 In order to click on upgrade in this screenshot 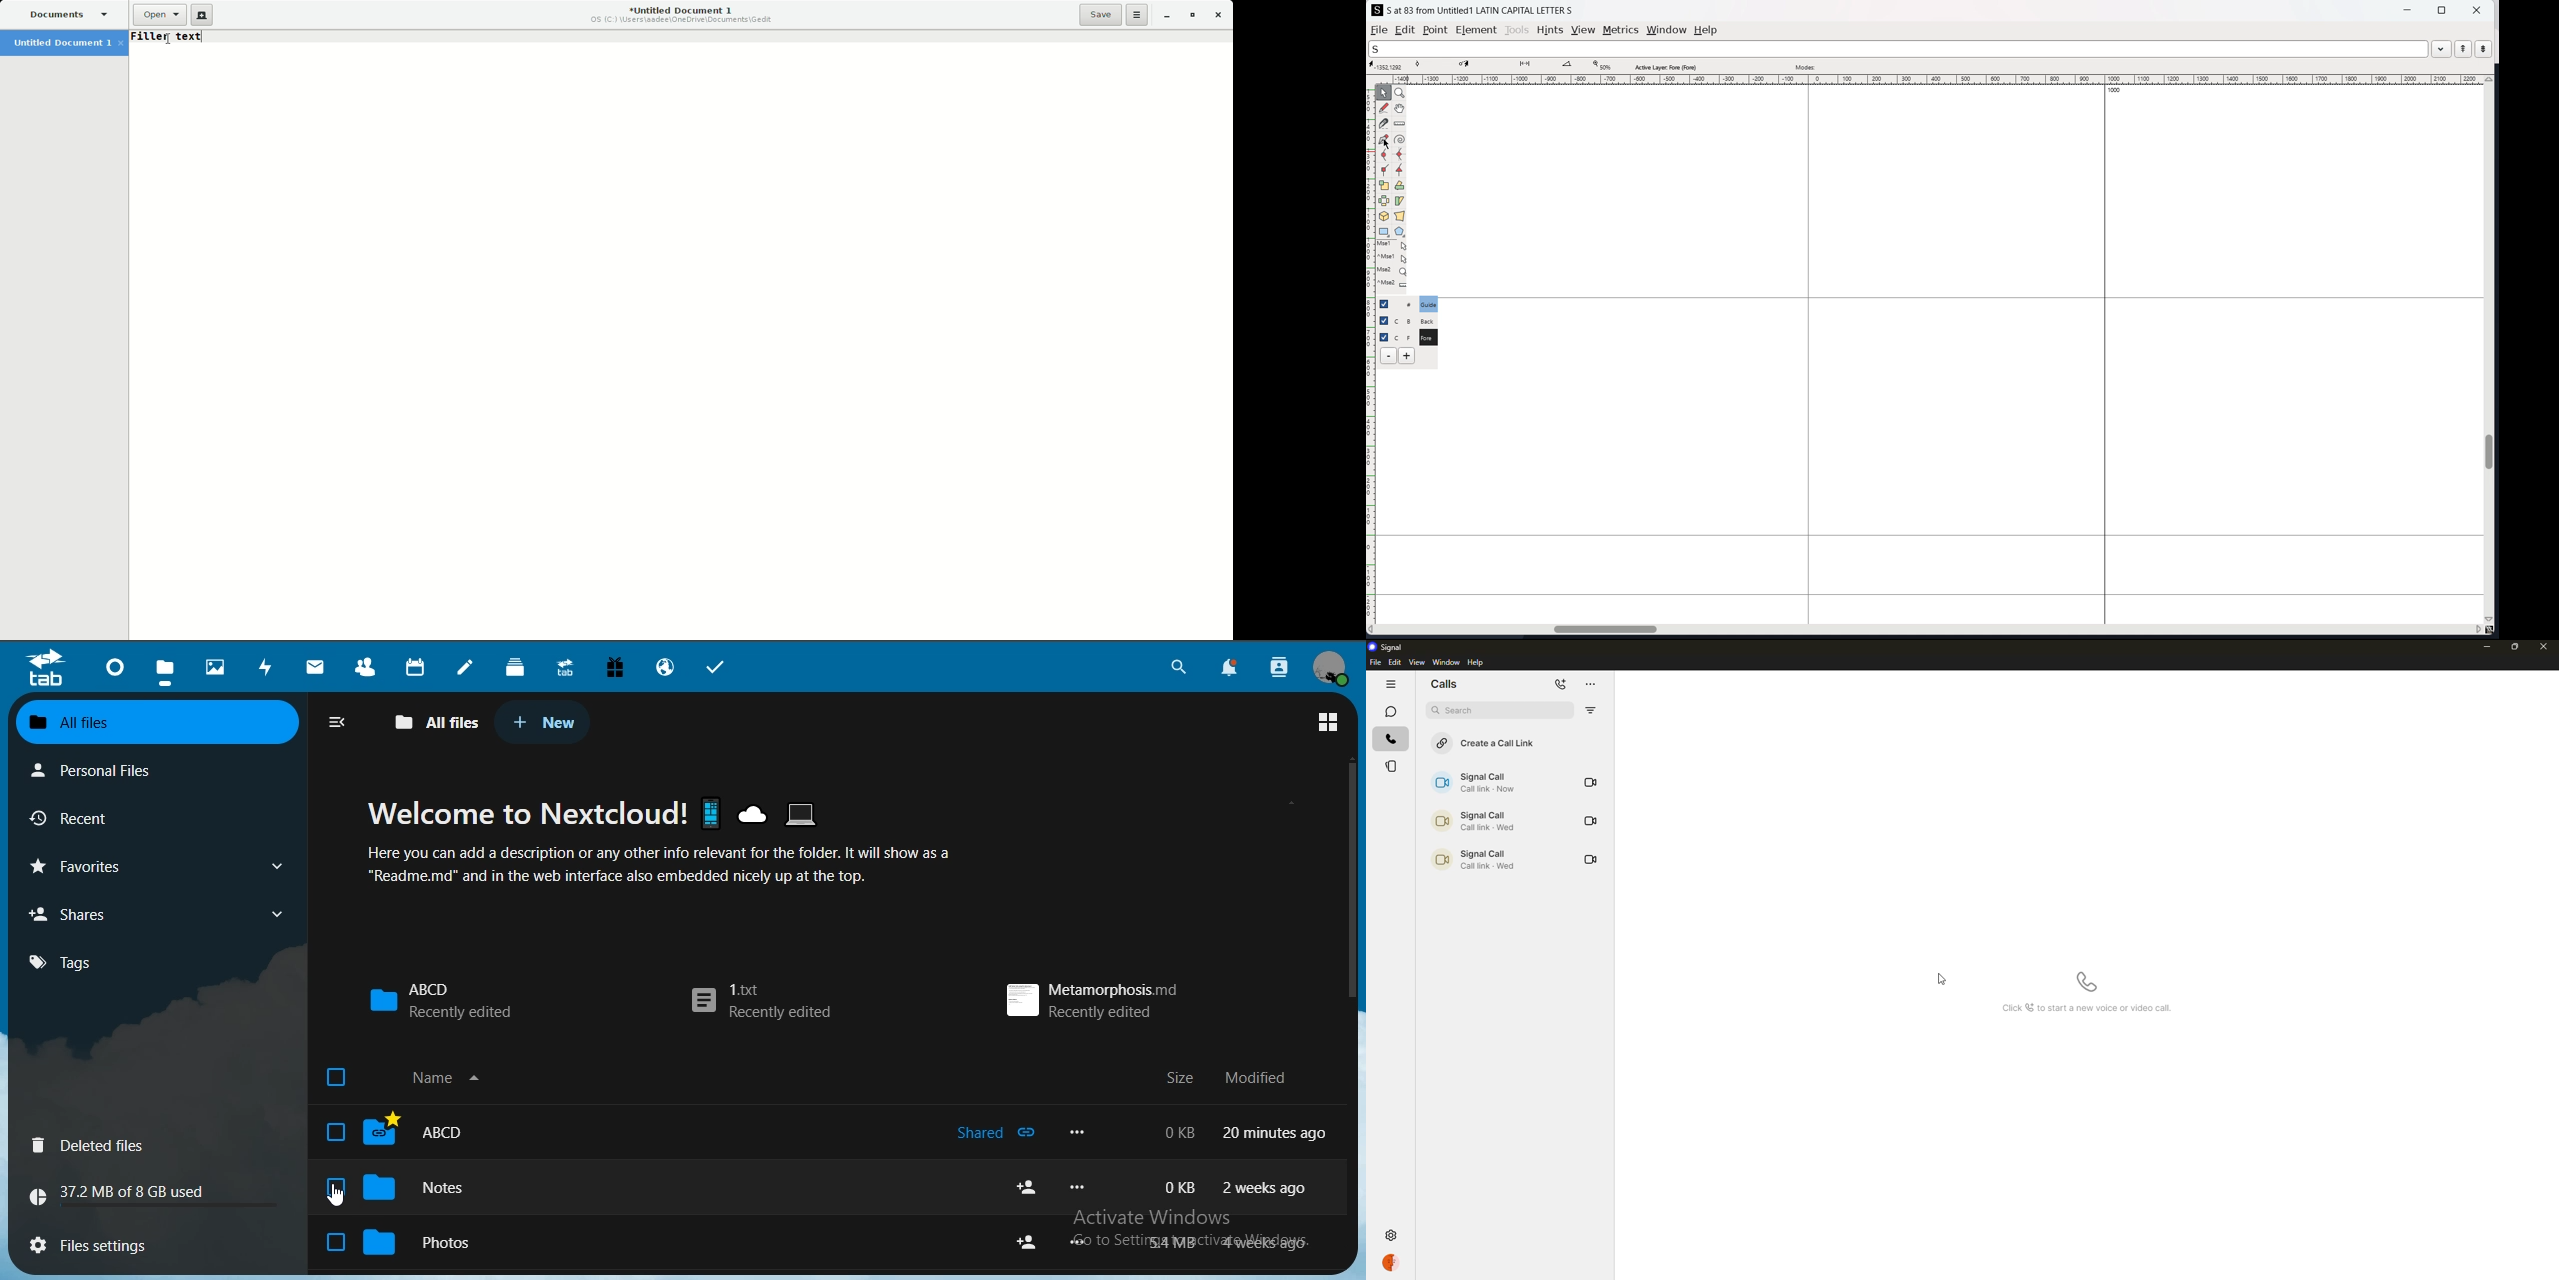, I will do `click(566, 666)`.